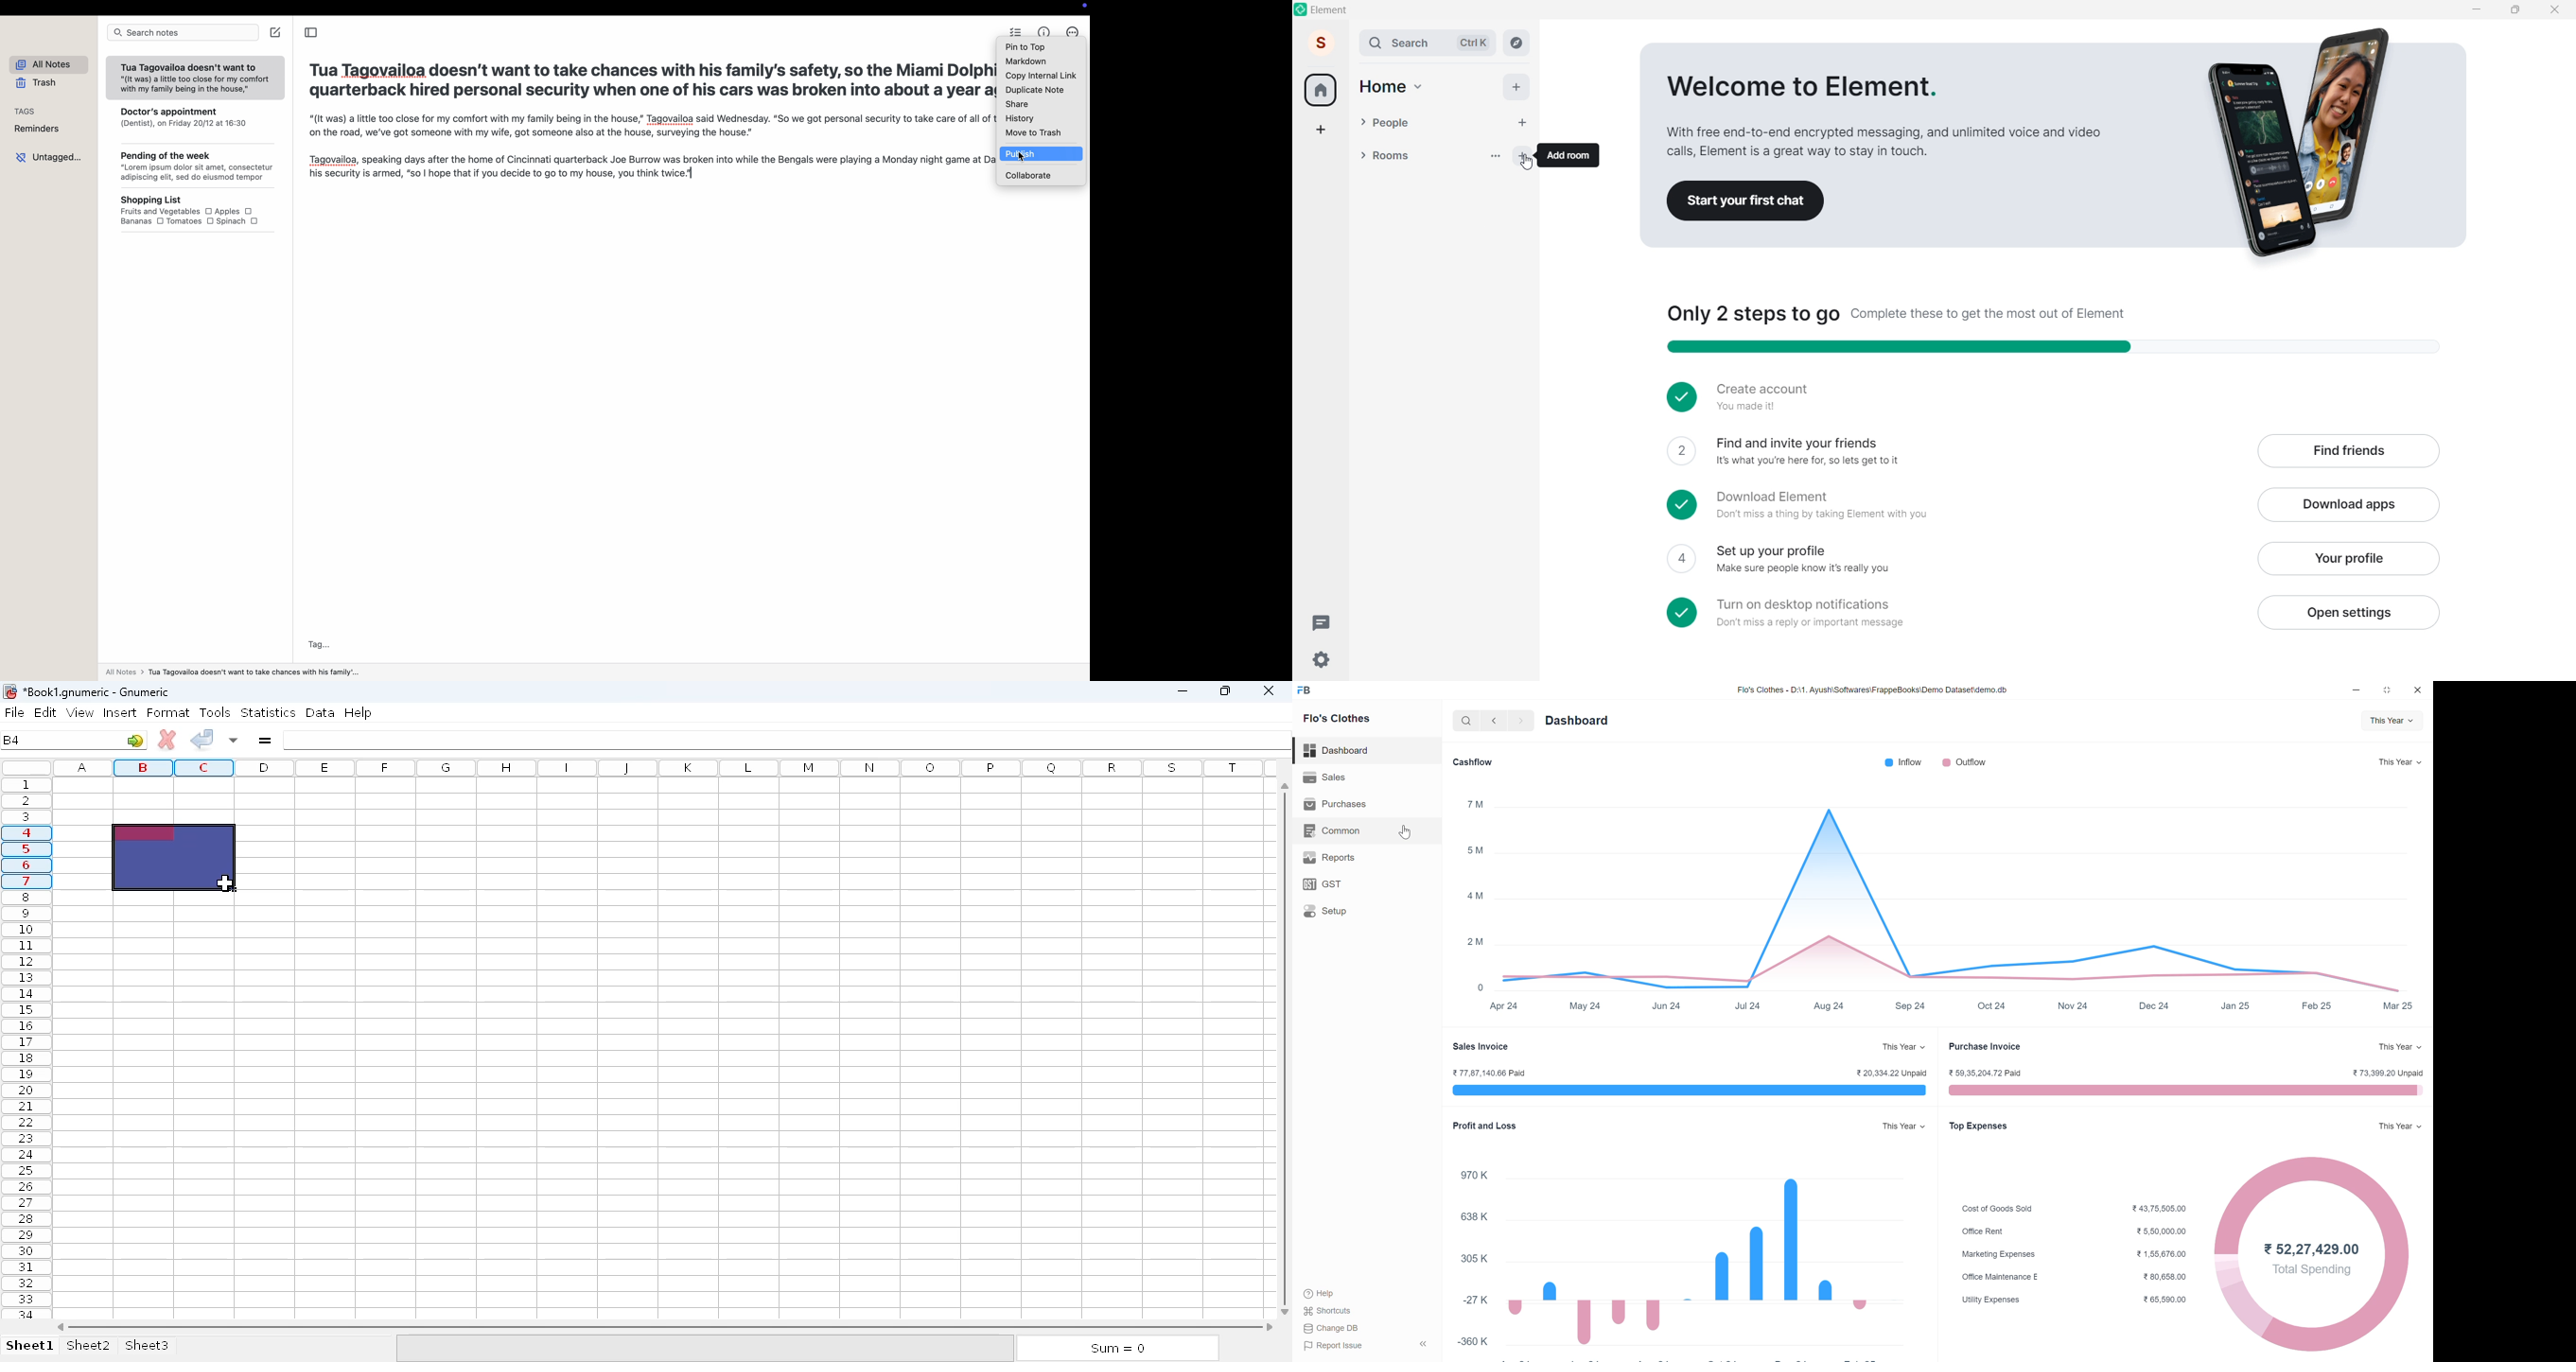 The width and height of the screenshot is (2576, 1372). What do you see at coordinates (1952, 559) in the screenshot?
I see `4 Set up your profileMake sure people know it's really you` at bounding box center [1952, 559].